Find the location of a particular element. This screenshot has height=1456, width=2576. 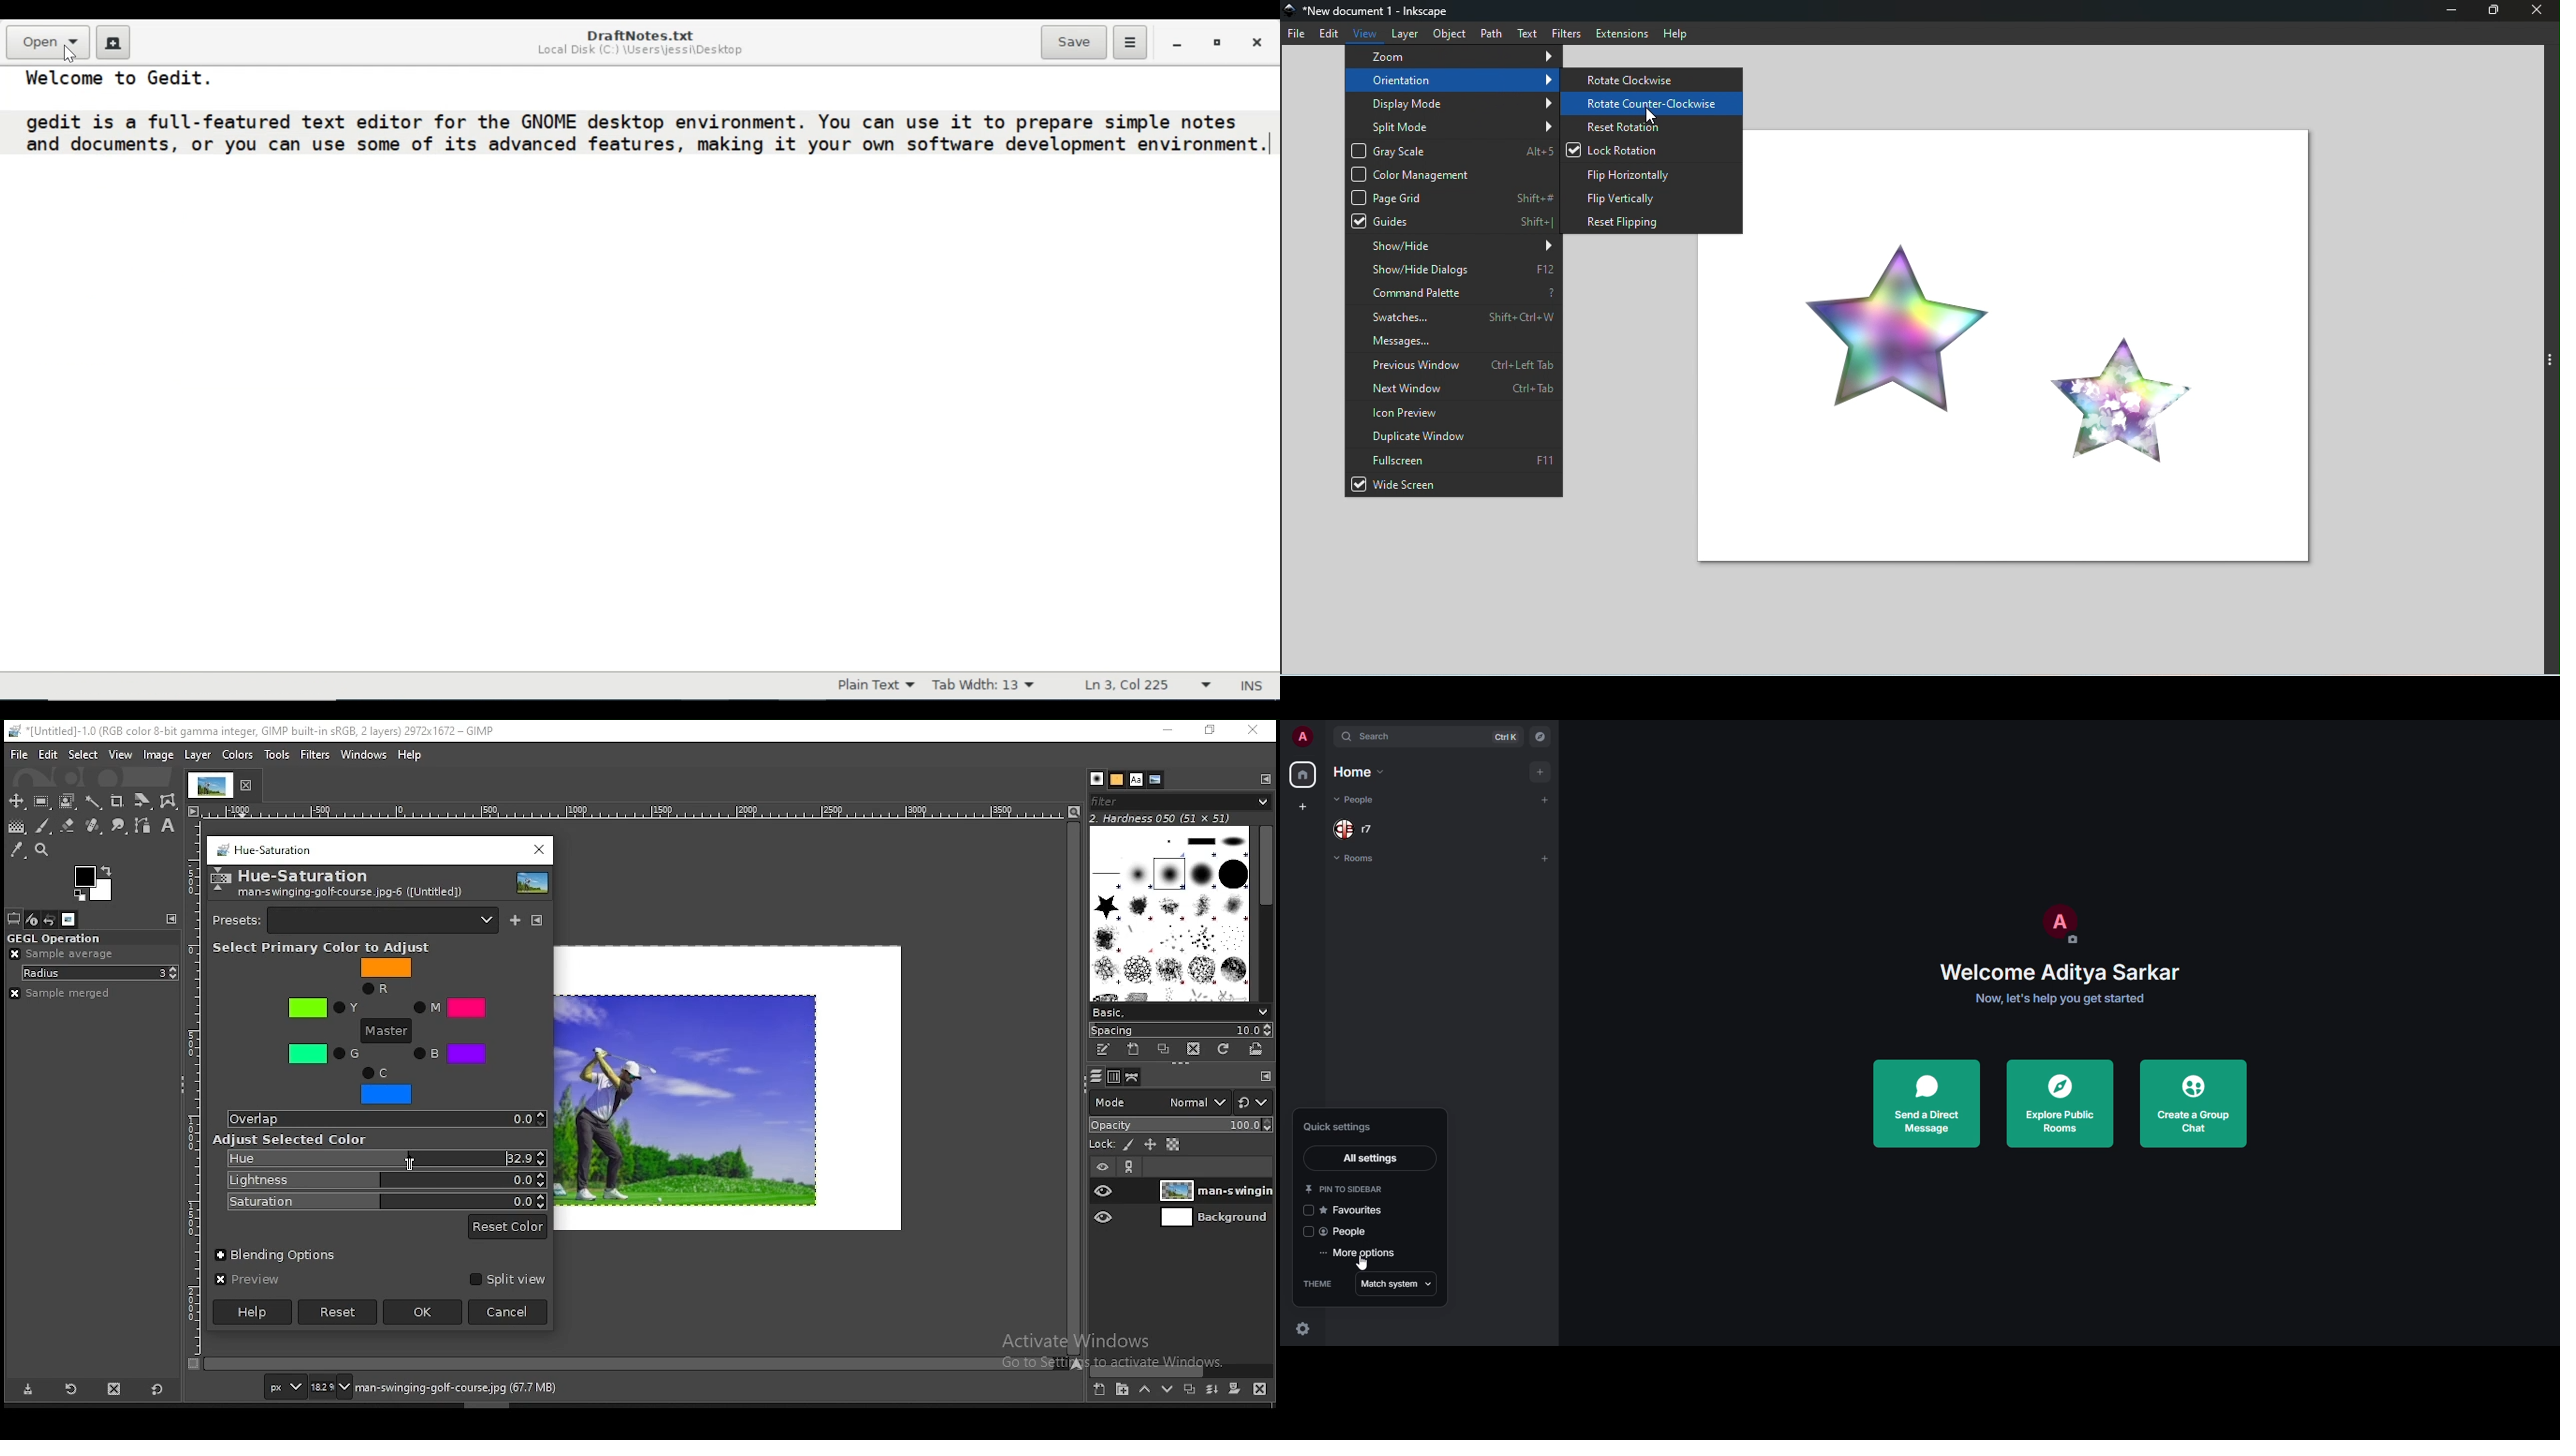

text tool is located at coordinates (167, 828).